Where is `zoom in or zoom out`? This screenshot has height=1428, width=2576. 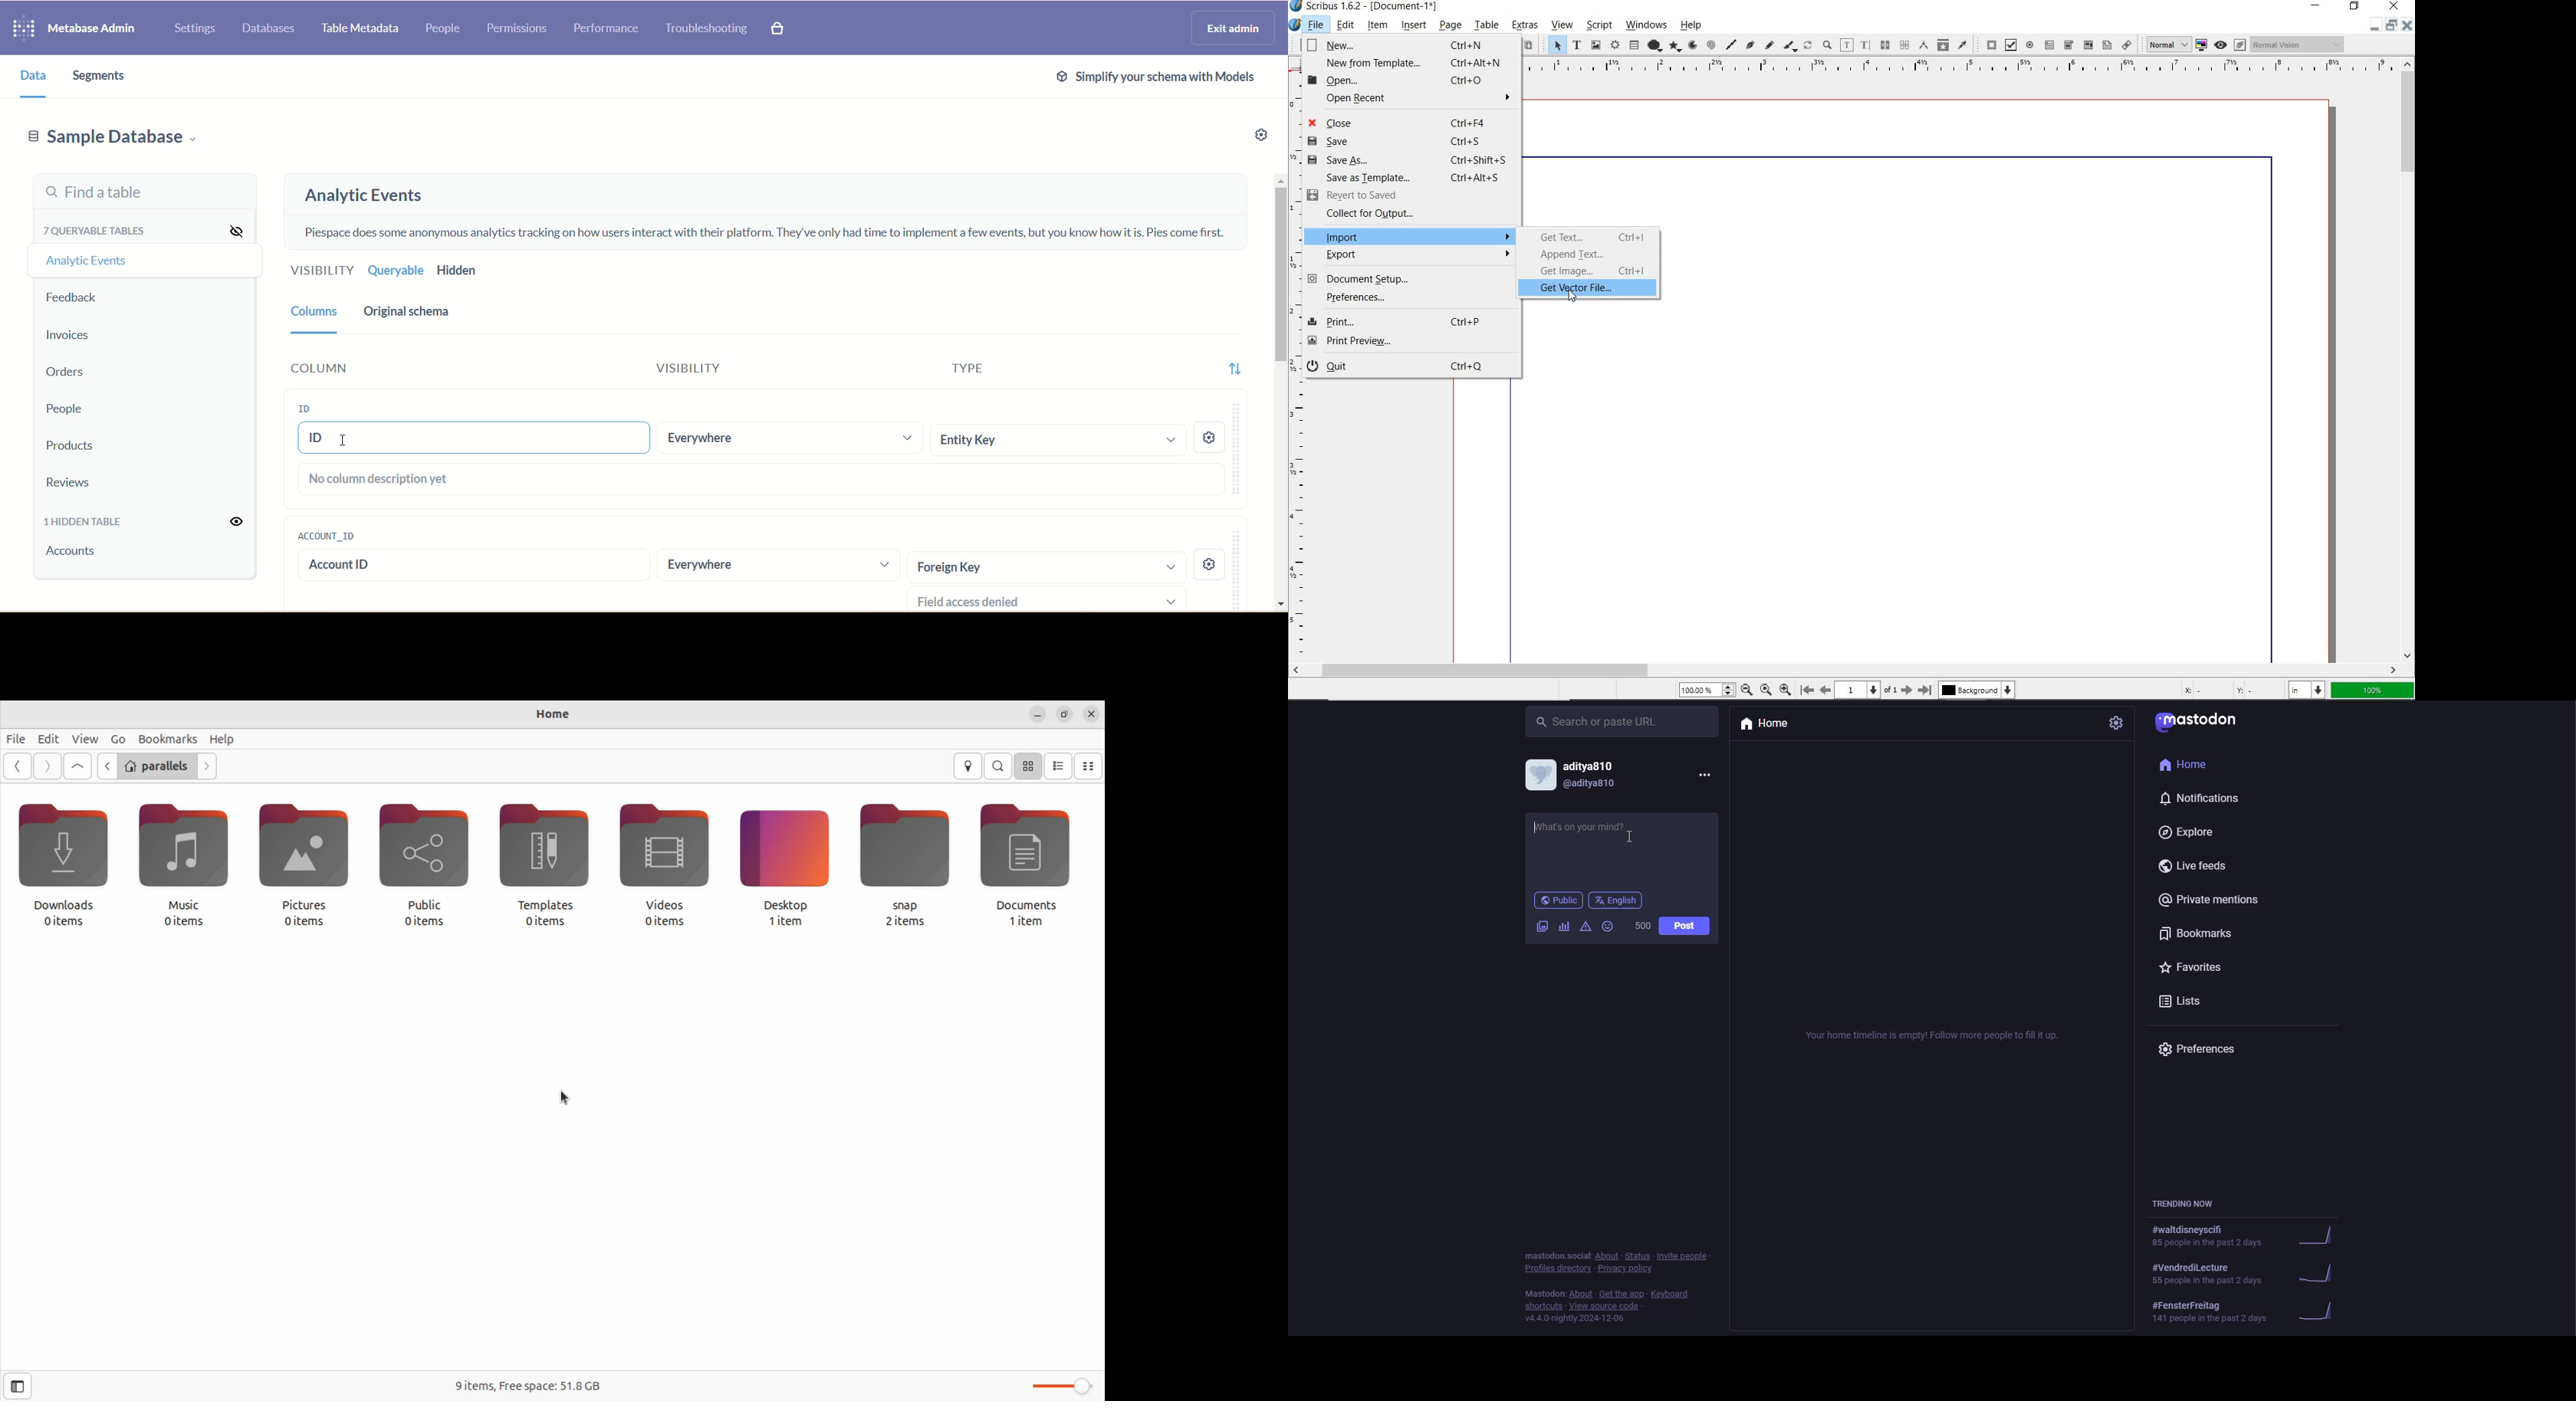 zoom in or zoom out is located at coordinates (1828, 44).